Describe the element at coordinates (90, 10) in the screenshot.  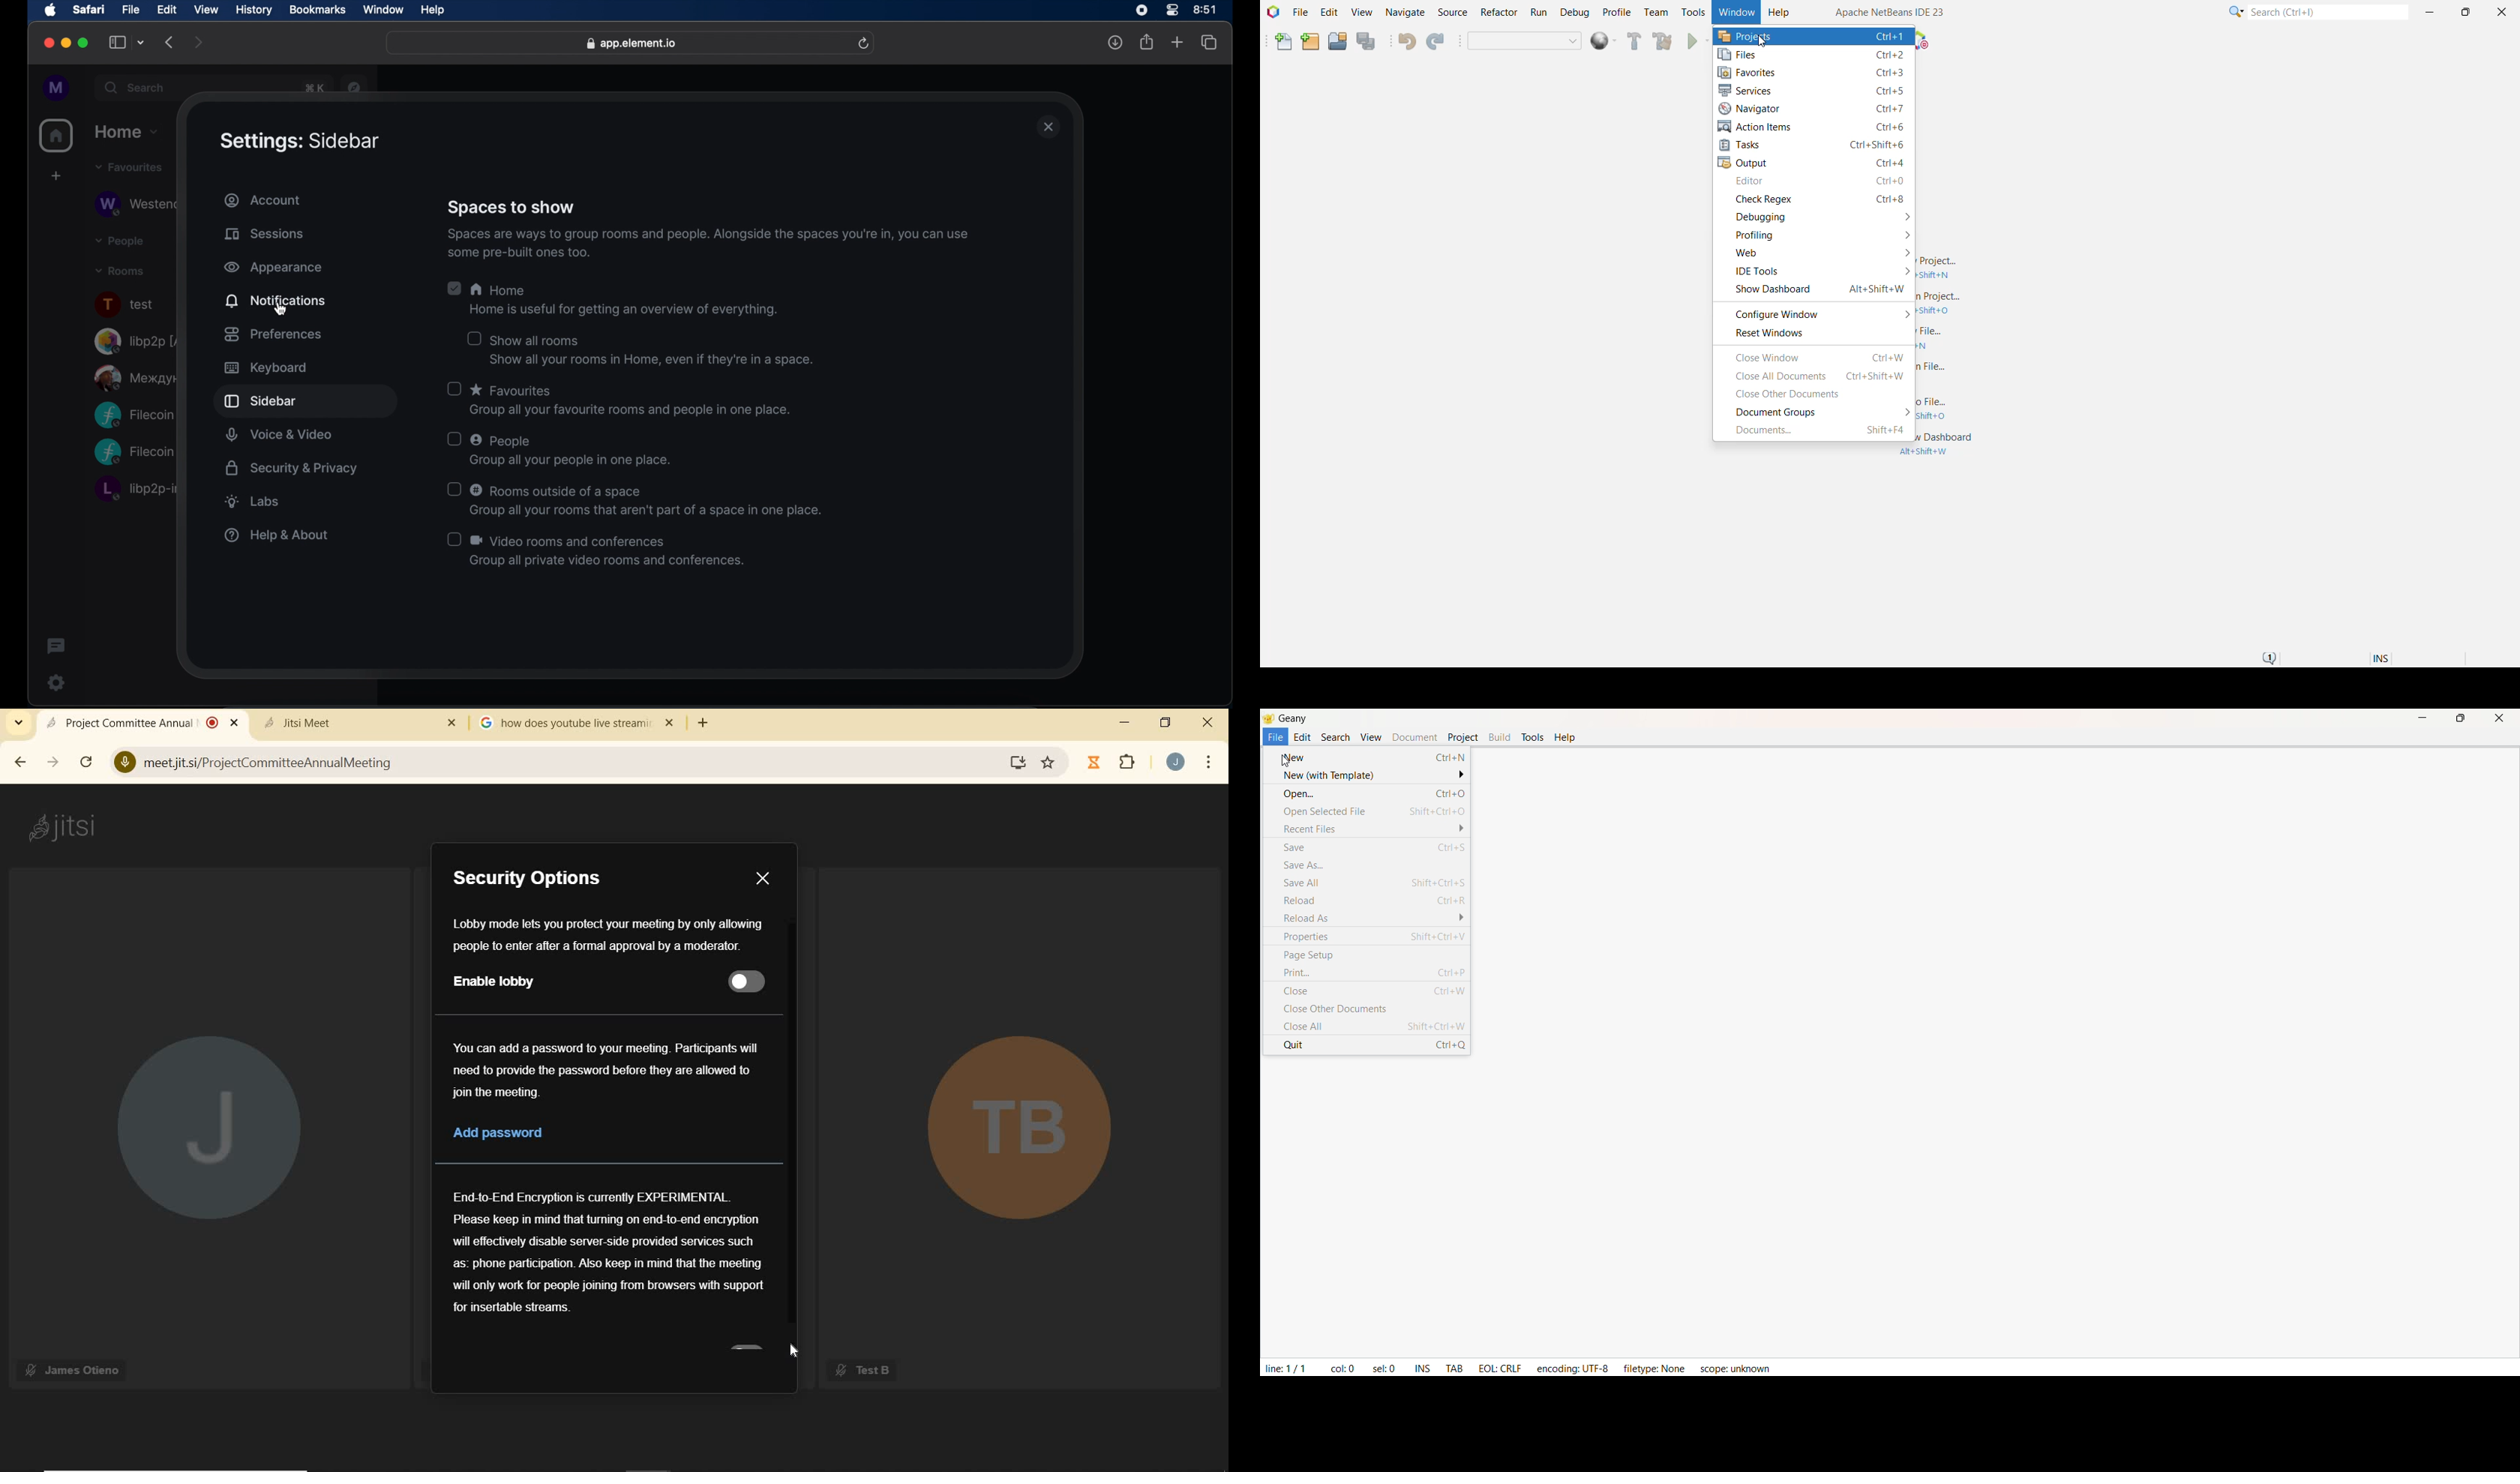
I see `safari` at that location.